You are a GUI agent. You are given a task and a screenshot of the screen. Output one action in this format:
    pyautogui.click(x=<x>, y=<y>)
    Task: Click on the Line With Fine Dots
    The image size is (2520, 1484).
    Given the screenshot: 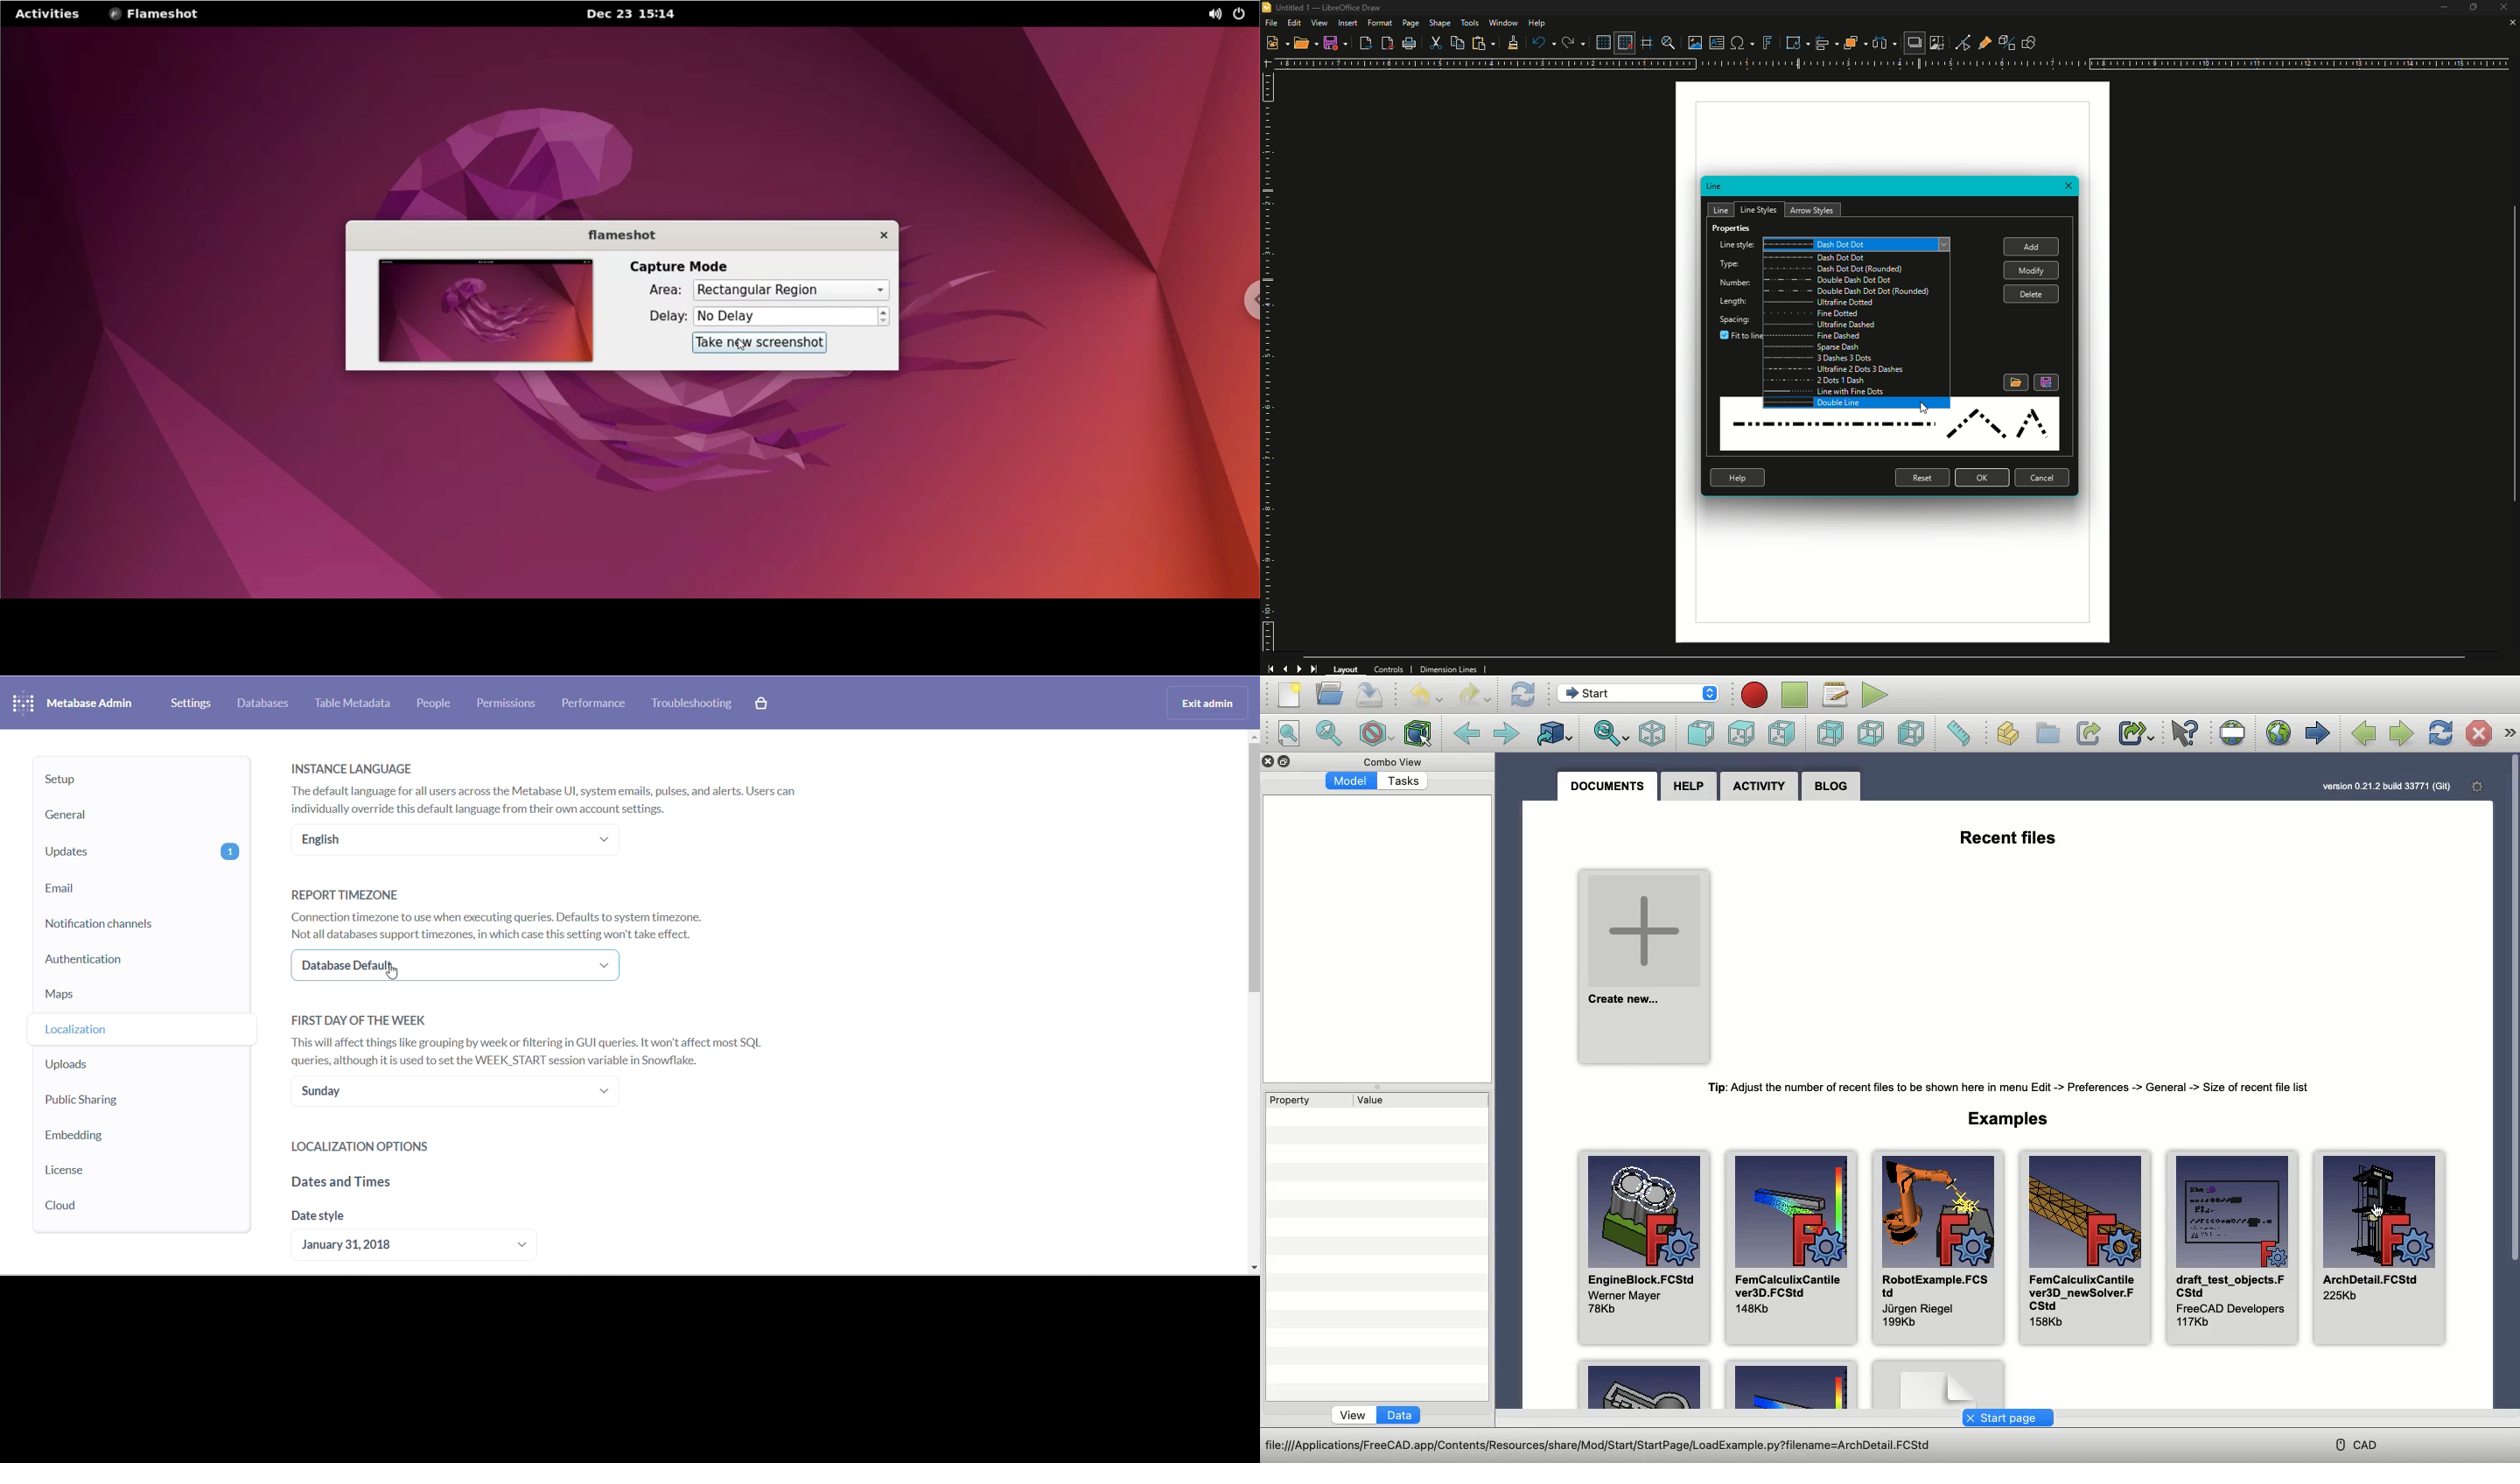 What is the action you would take?
    pyautogui.click(x=1856, y=391)
    